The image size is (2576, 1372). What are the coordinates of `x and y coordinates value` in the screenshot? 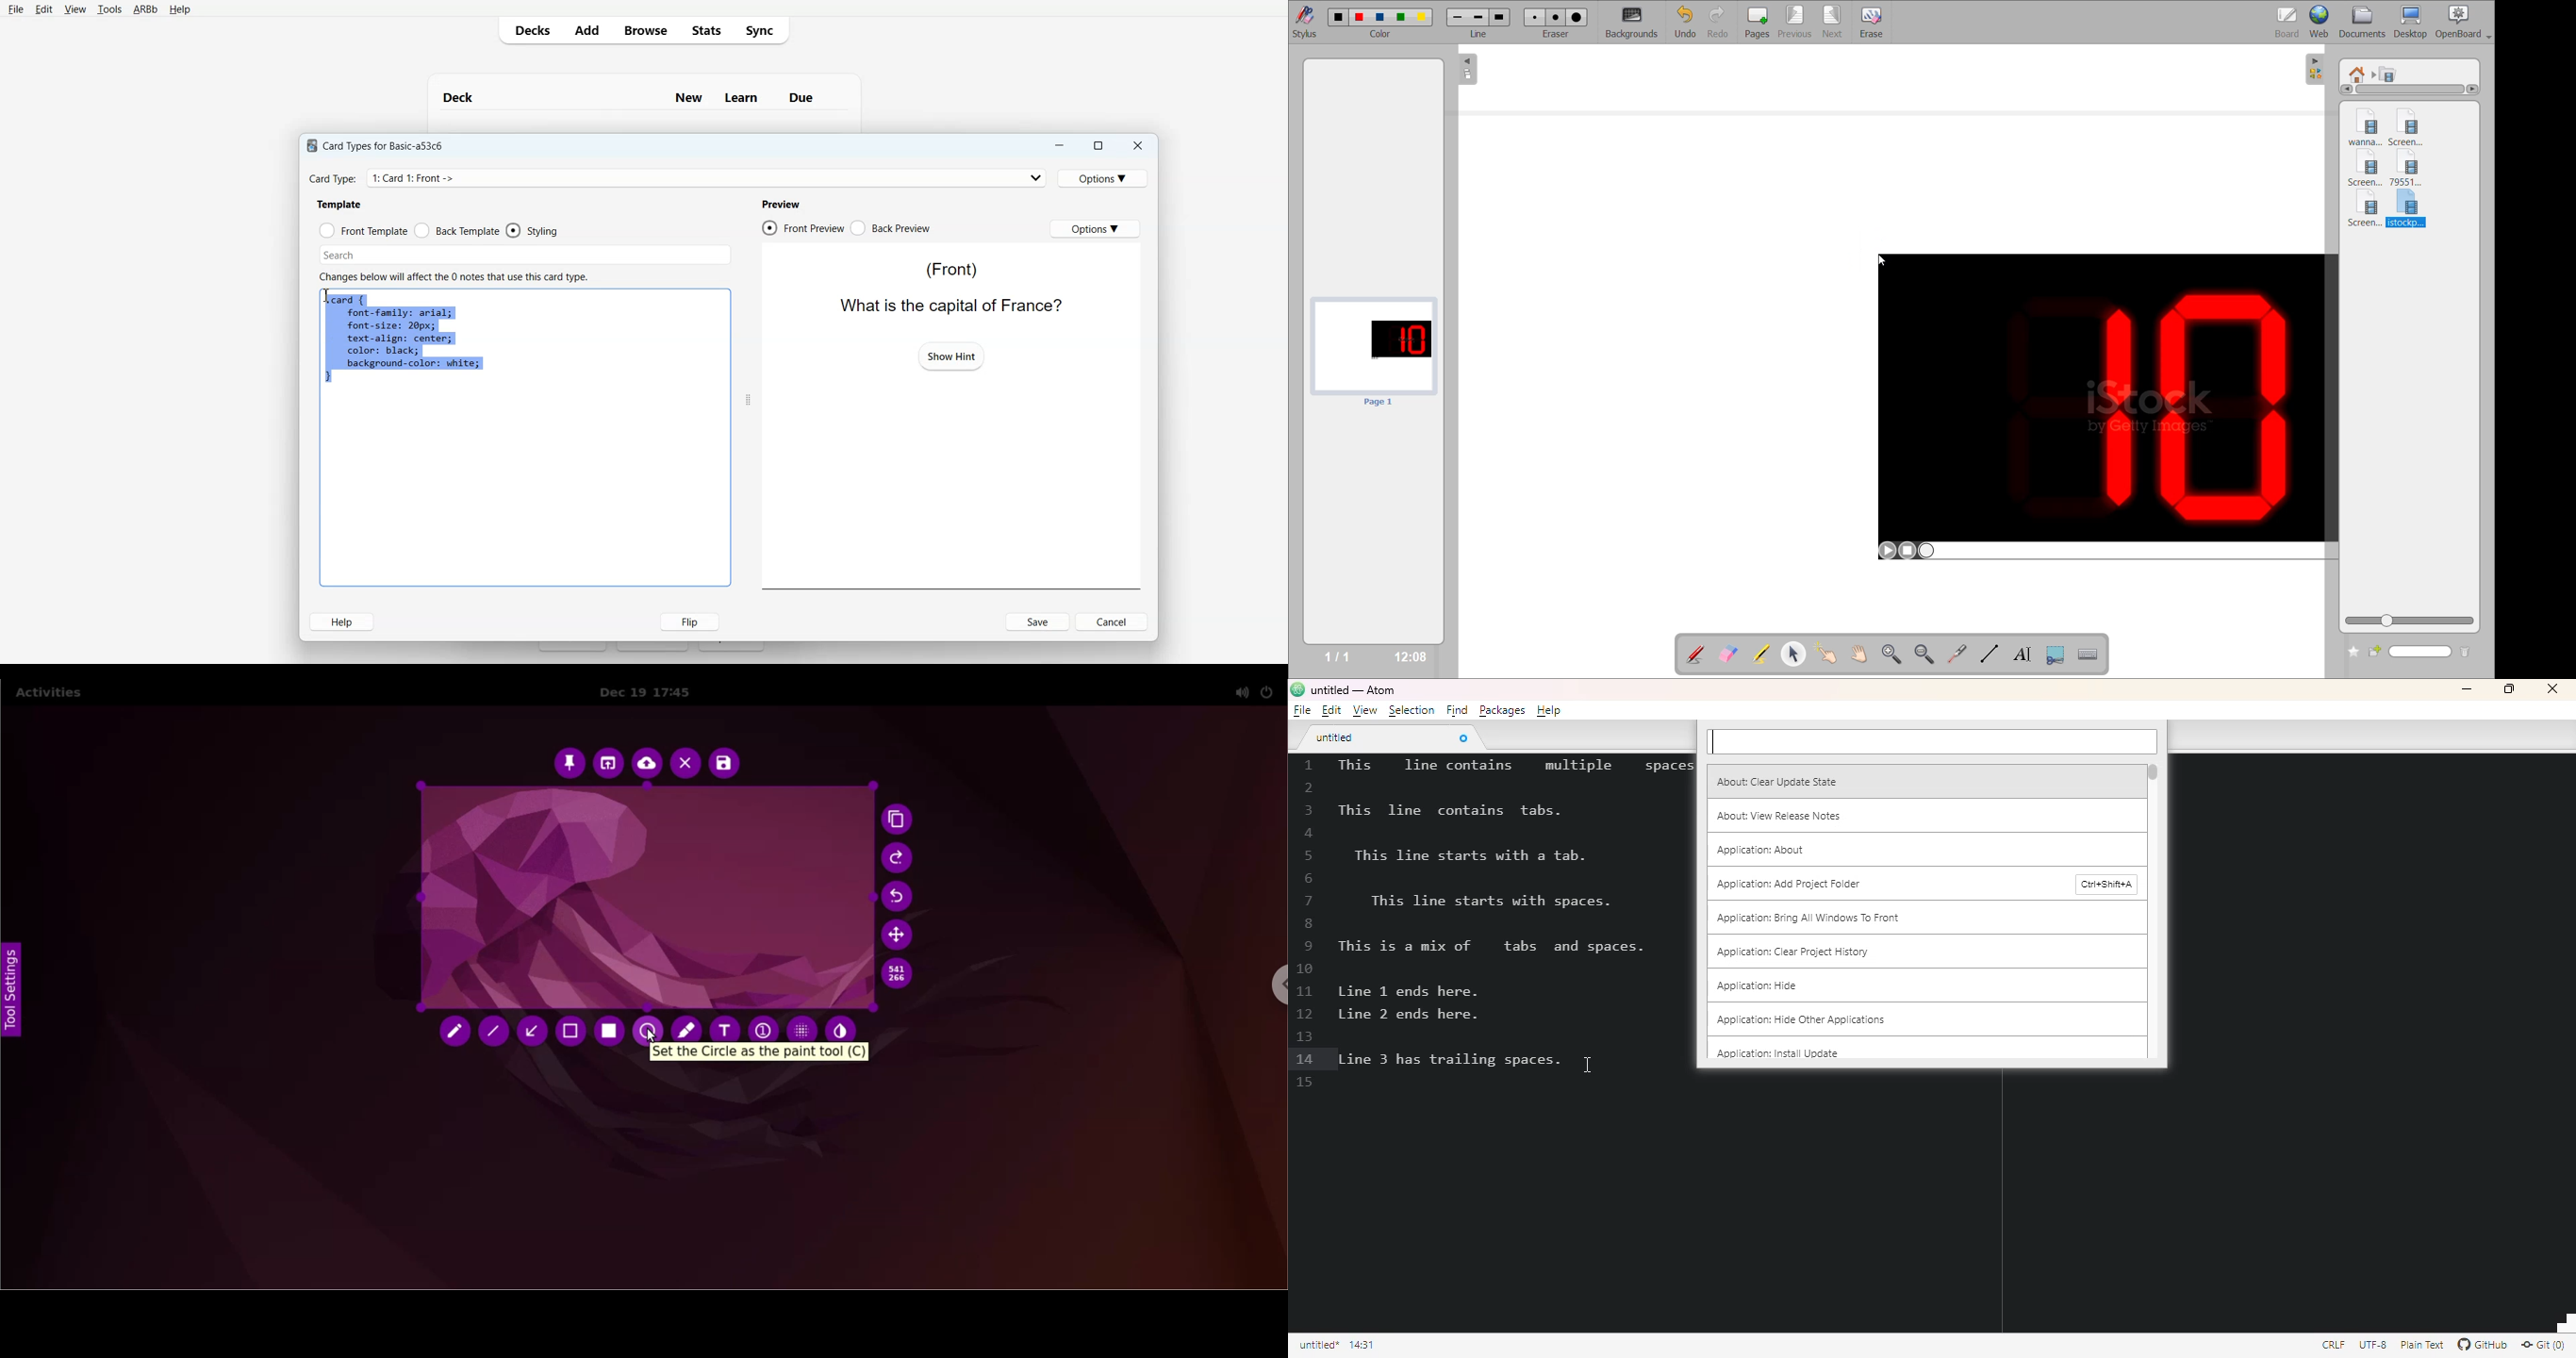 It's located at (905, 974).